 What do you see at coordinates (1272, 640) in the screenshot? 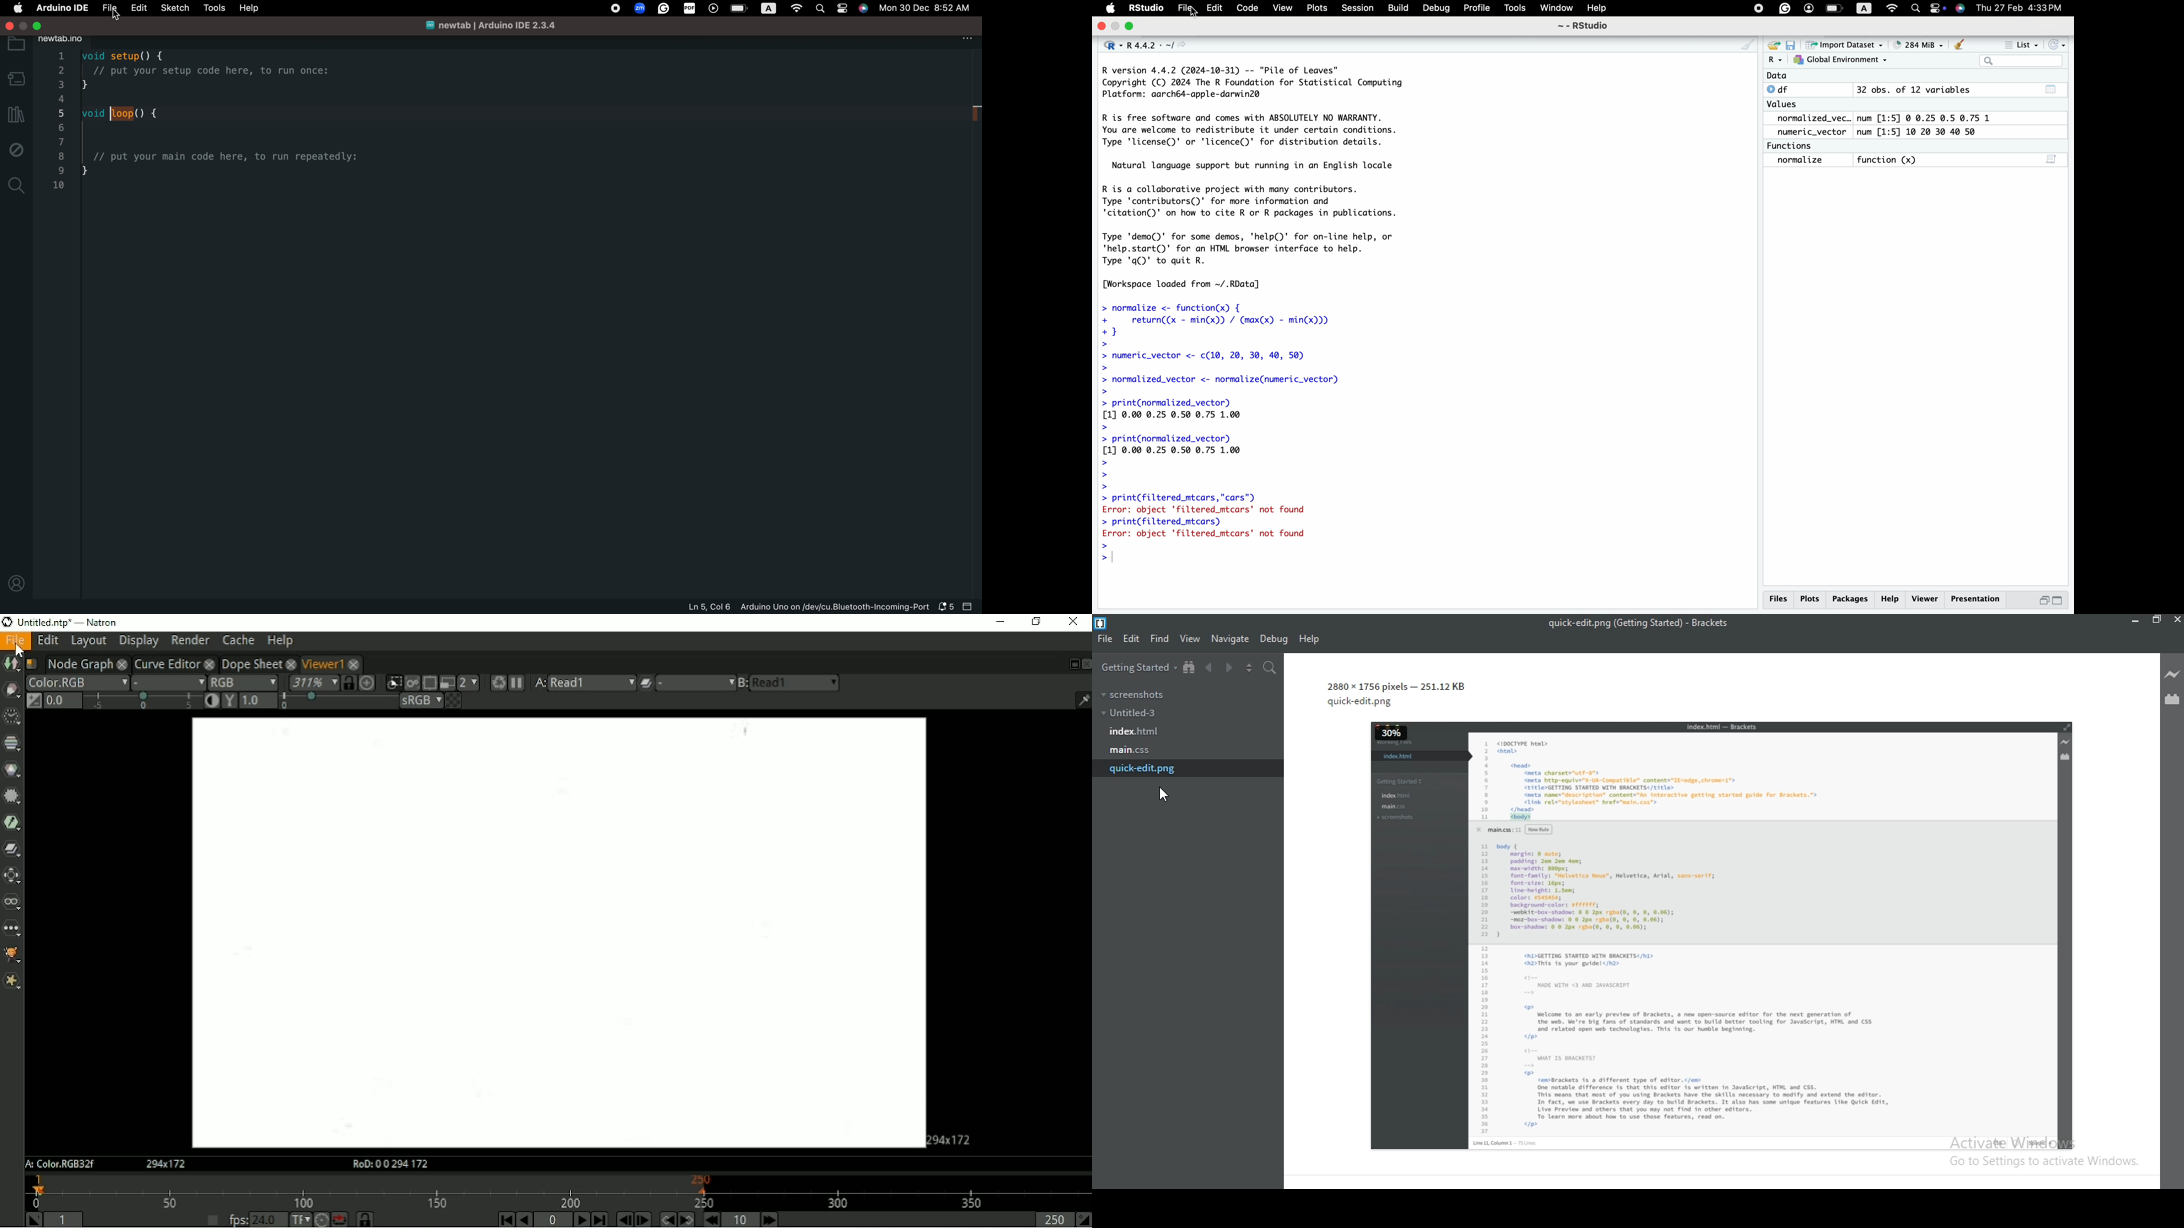
I see `debug` at bounding box center [1272, 640].